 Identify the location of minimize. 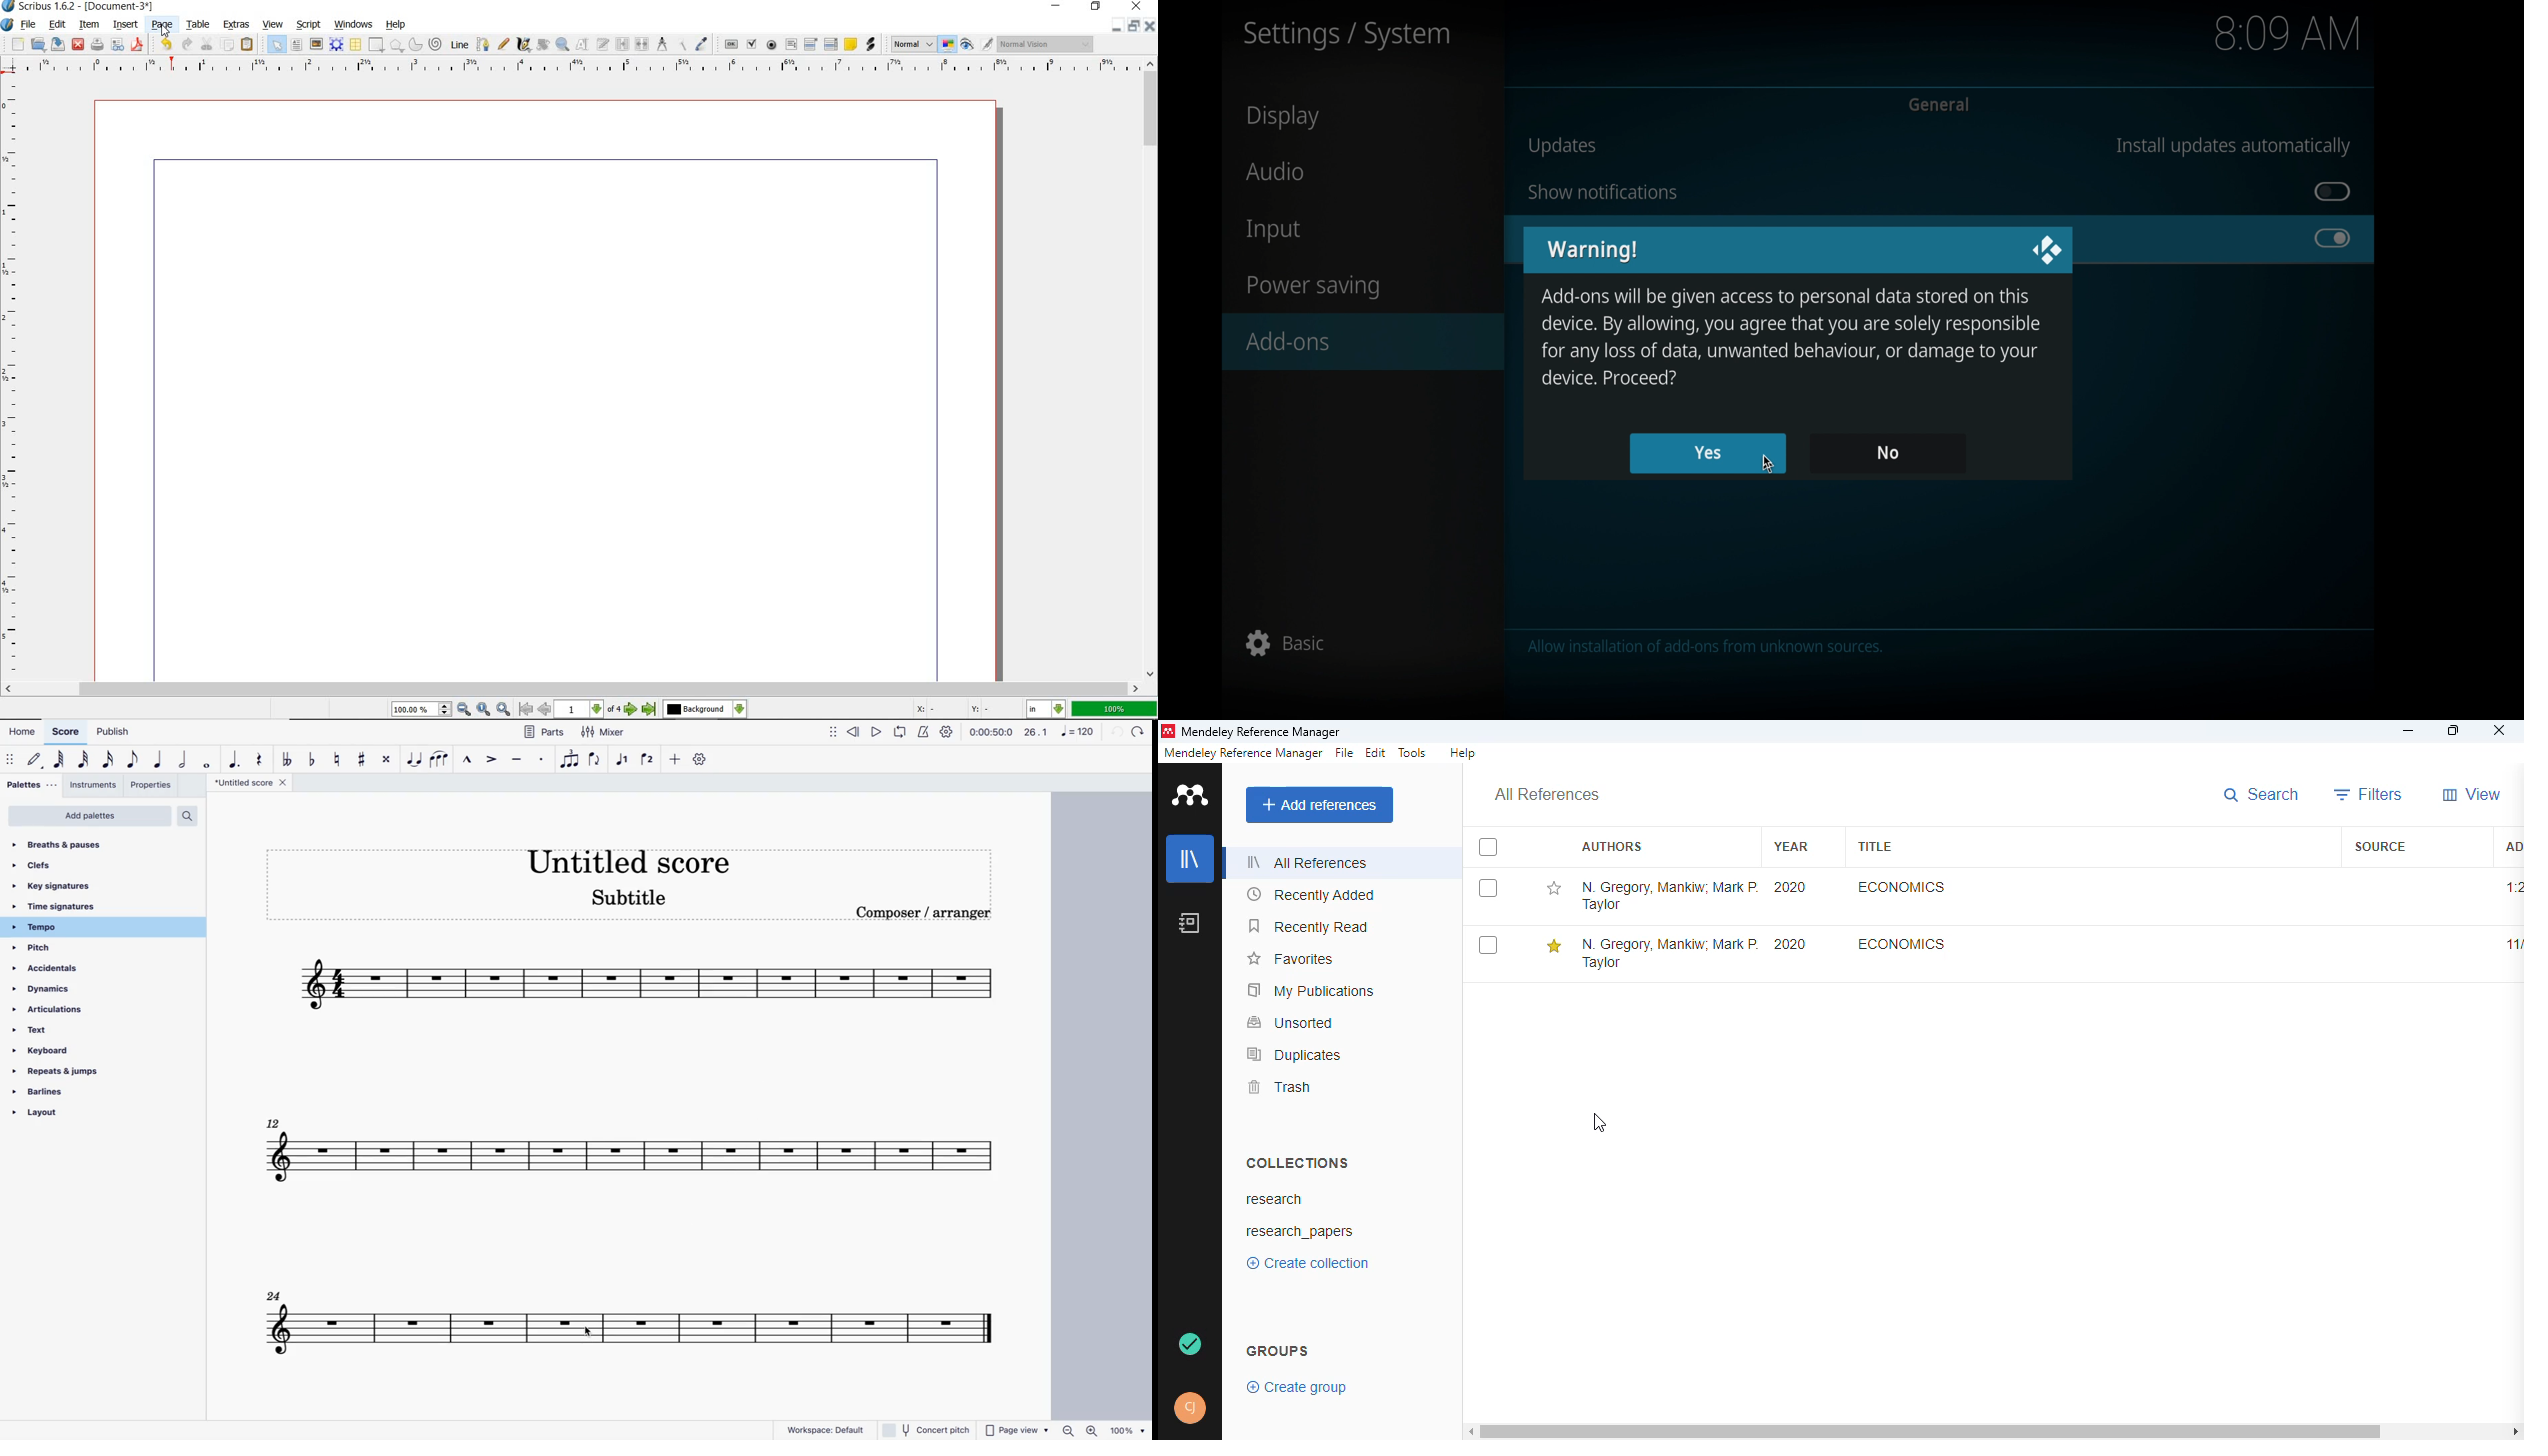
(2409, 732).